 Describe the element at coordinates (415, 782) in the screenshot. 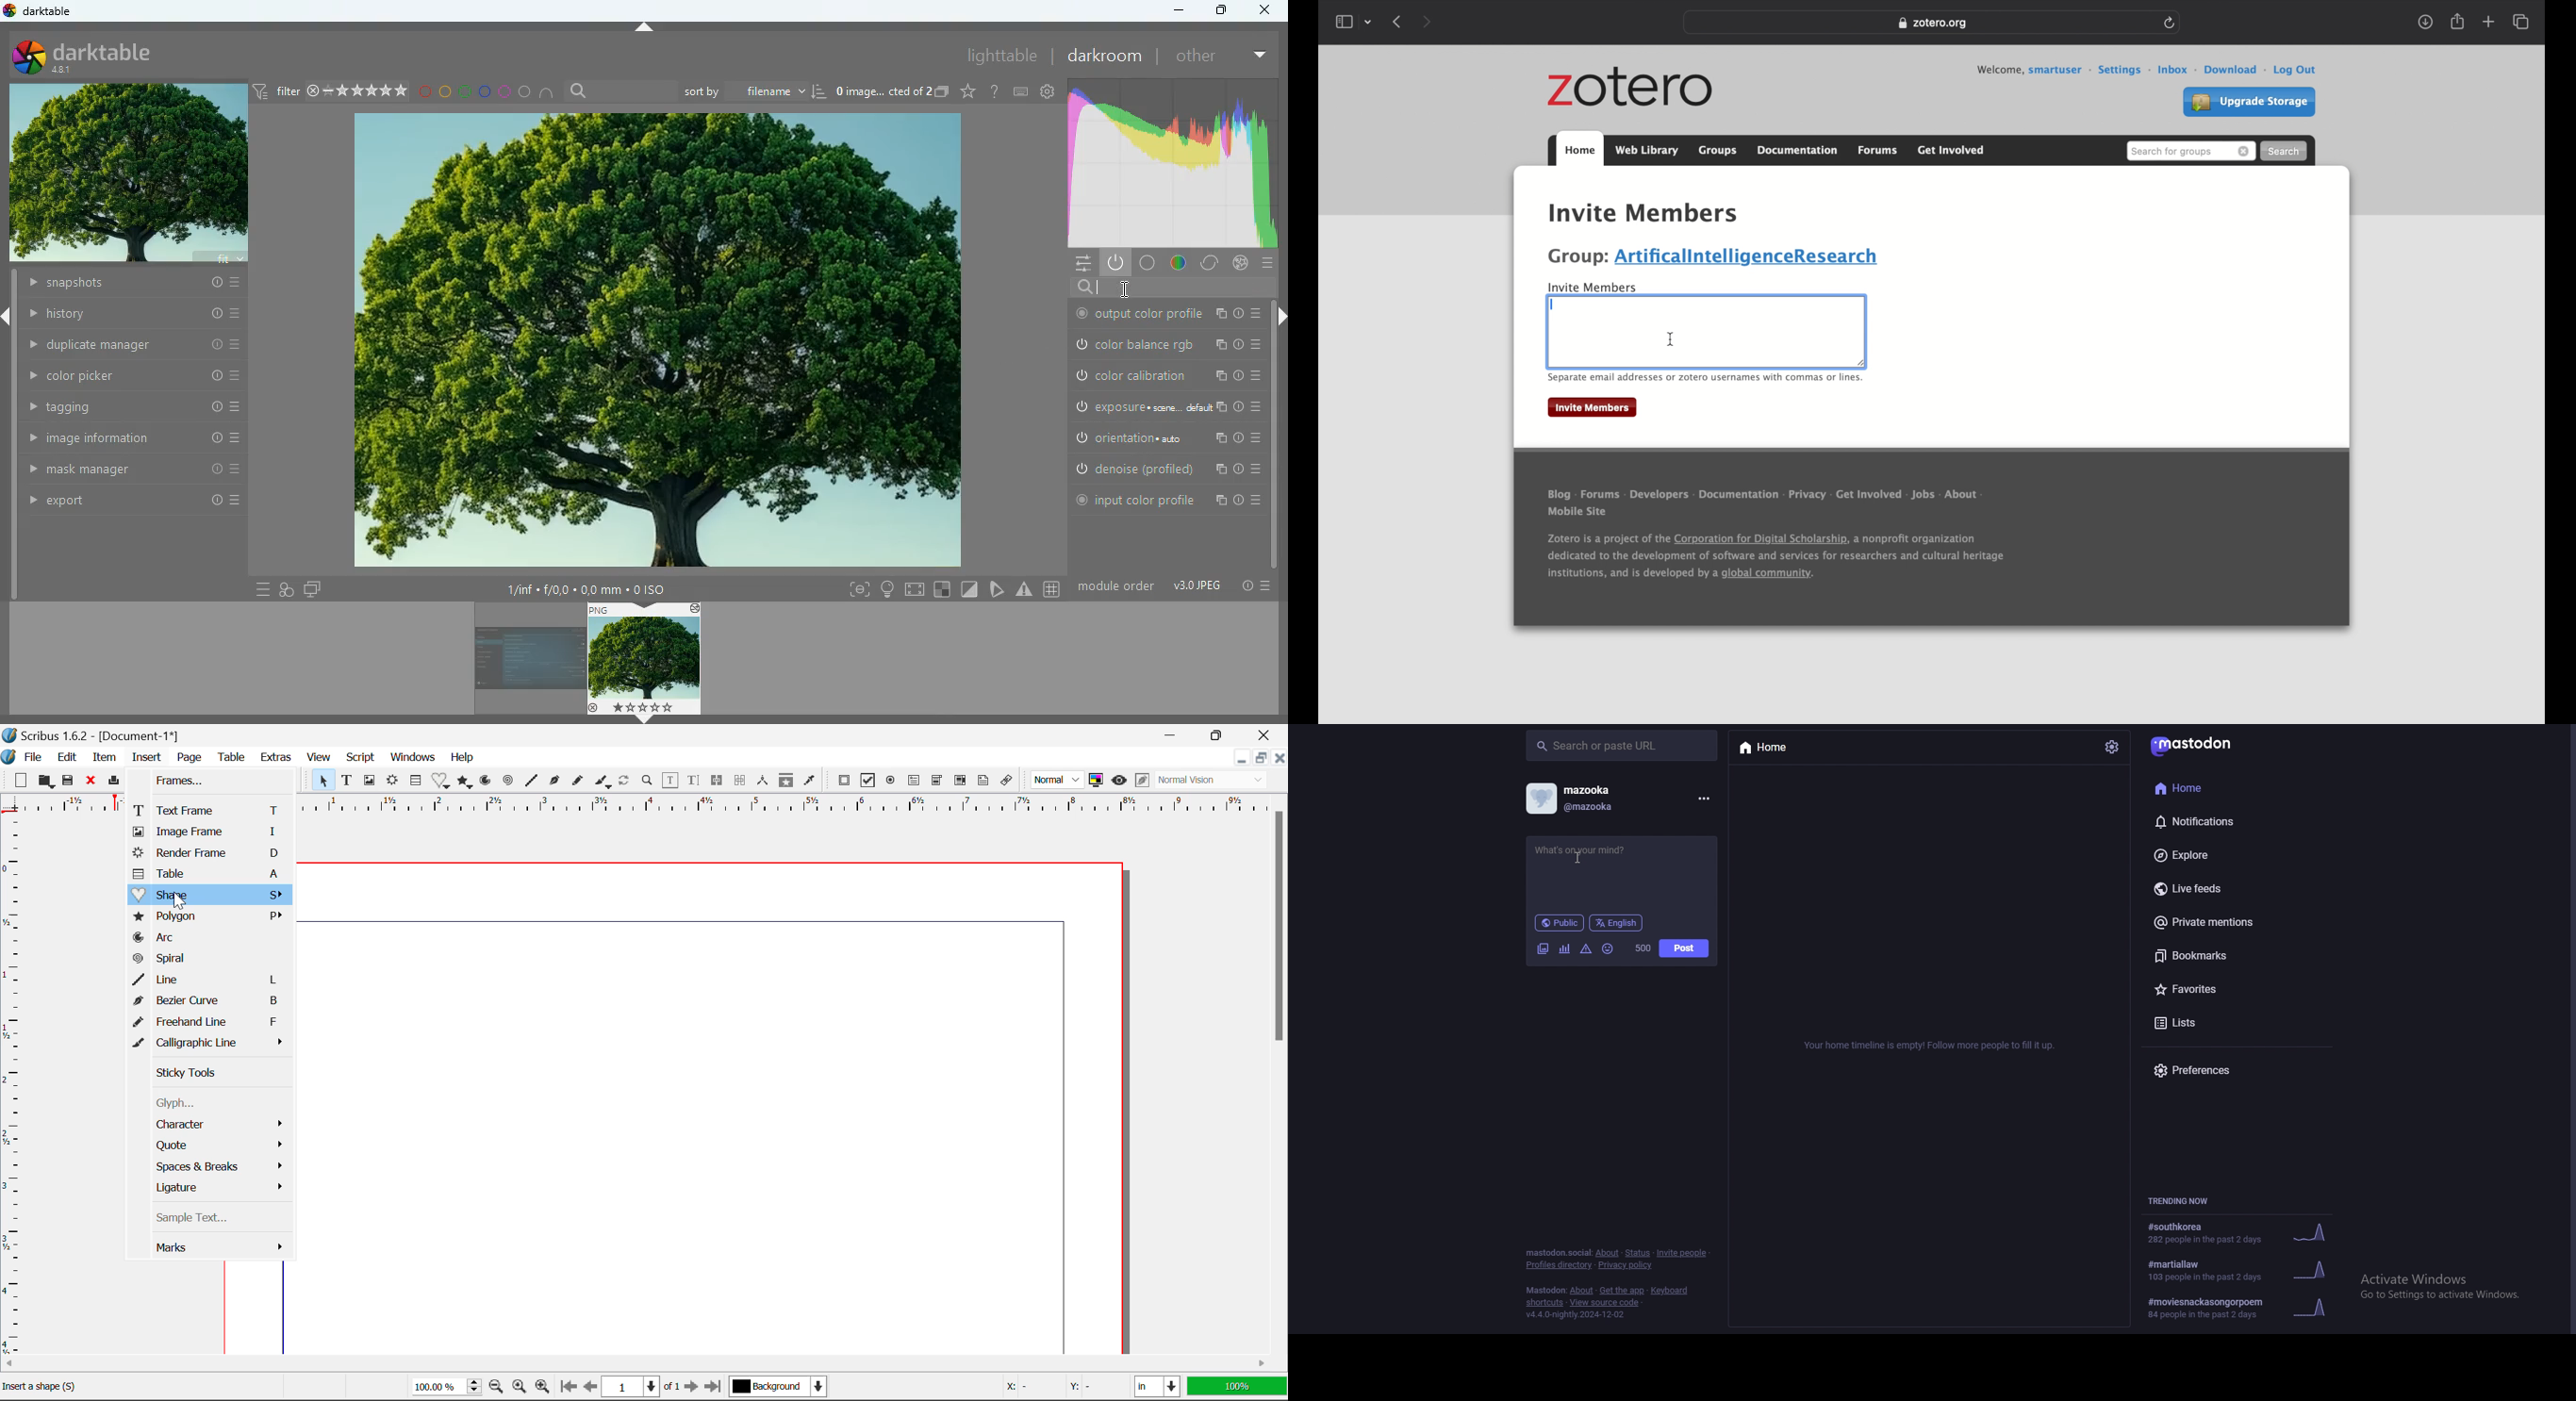

I see `Insert Cells` at that location.